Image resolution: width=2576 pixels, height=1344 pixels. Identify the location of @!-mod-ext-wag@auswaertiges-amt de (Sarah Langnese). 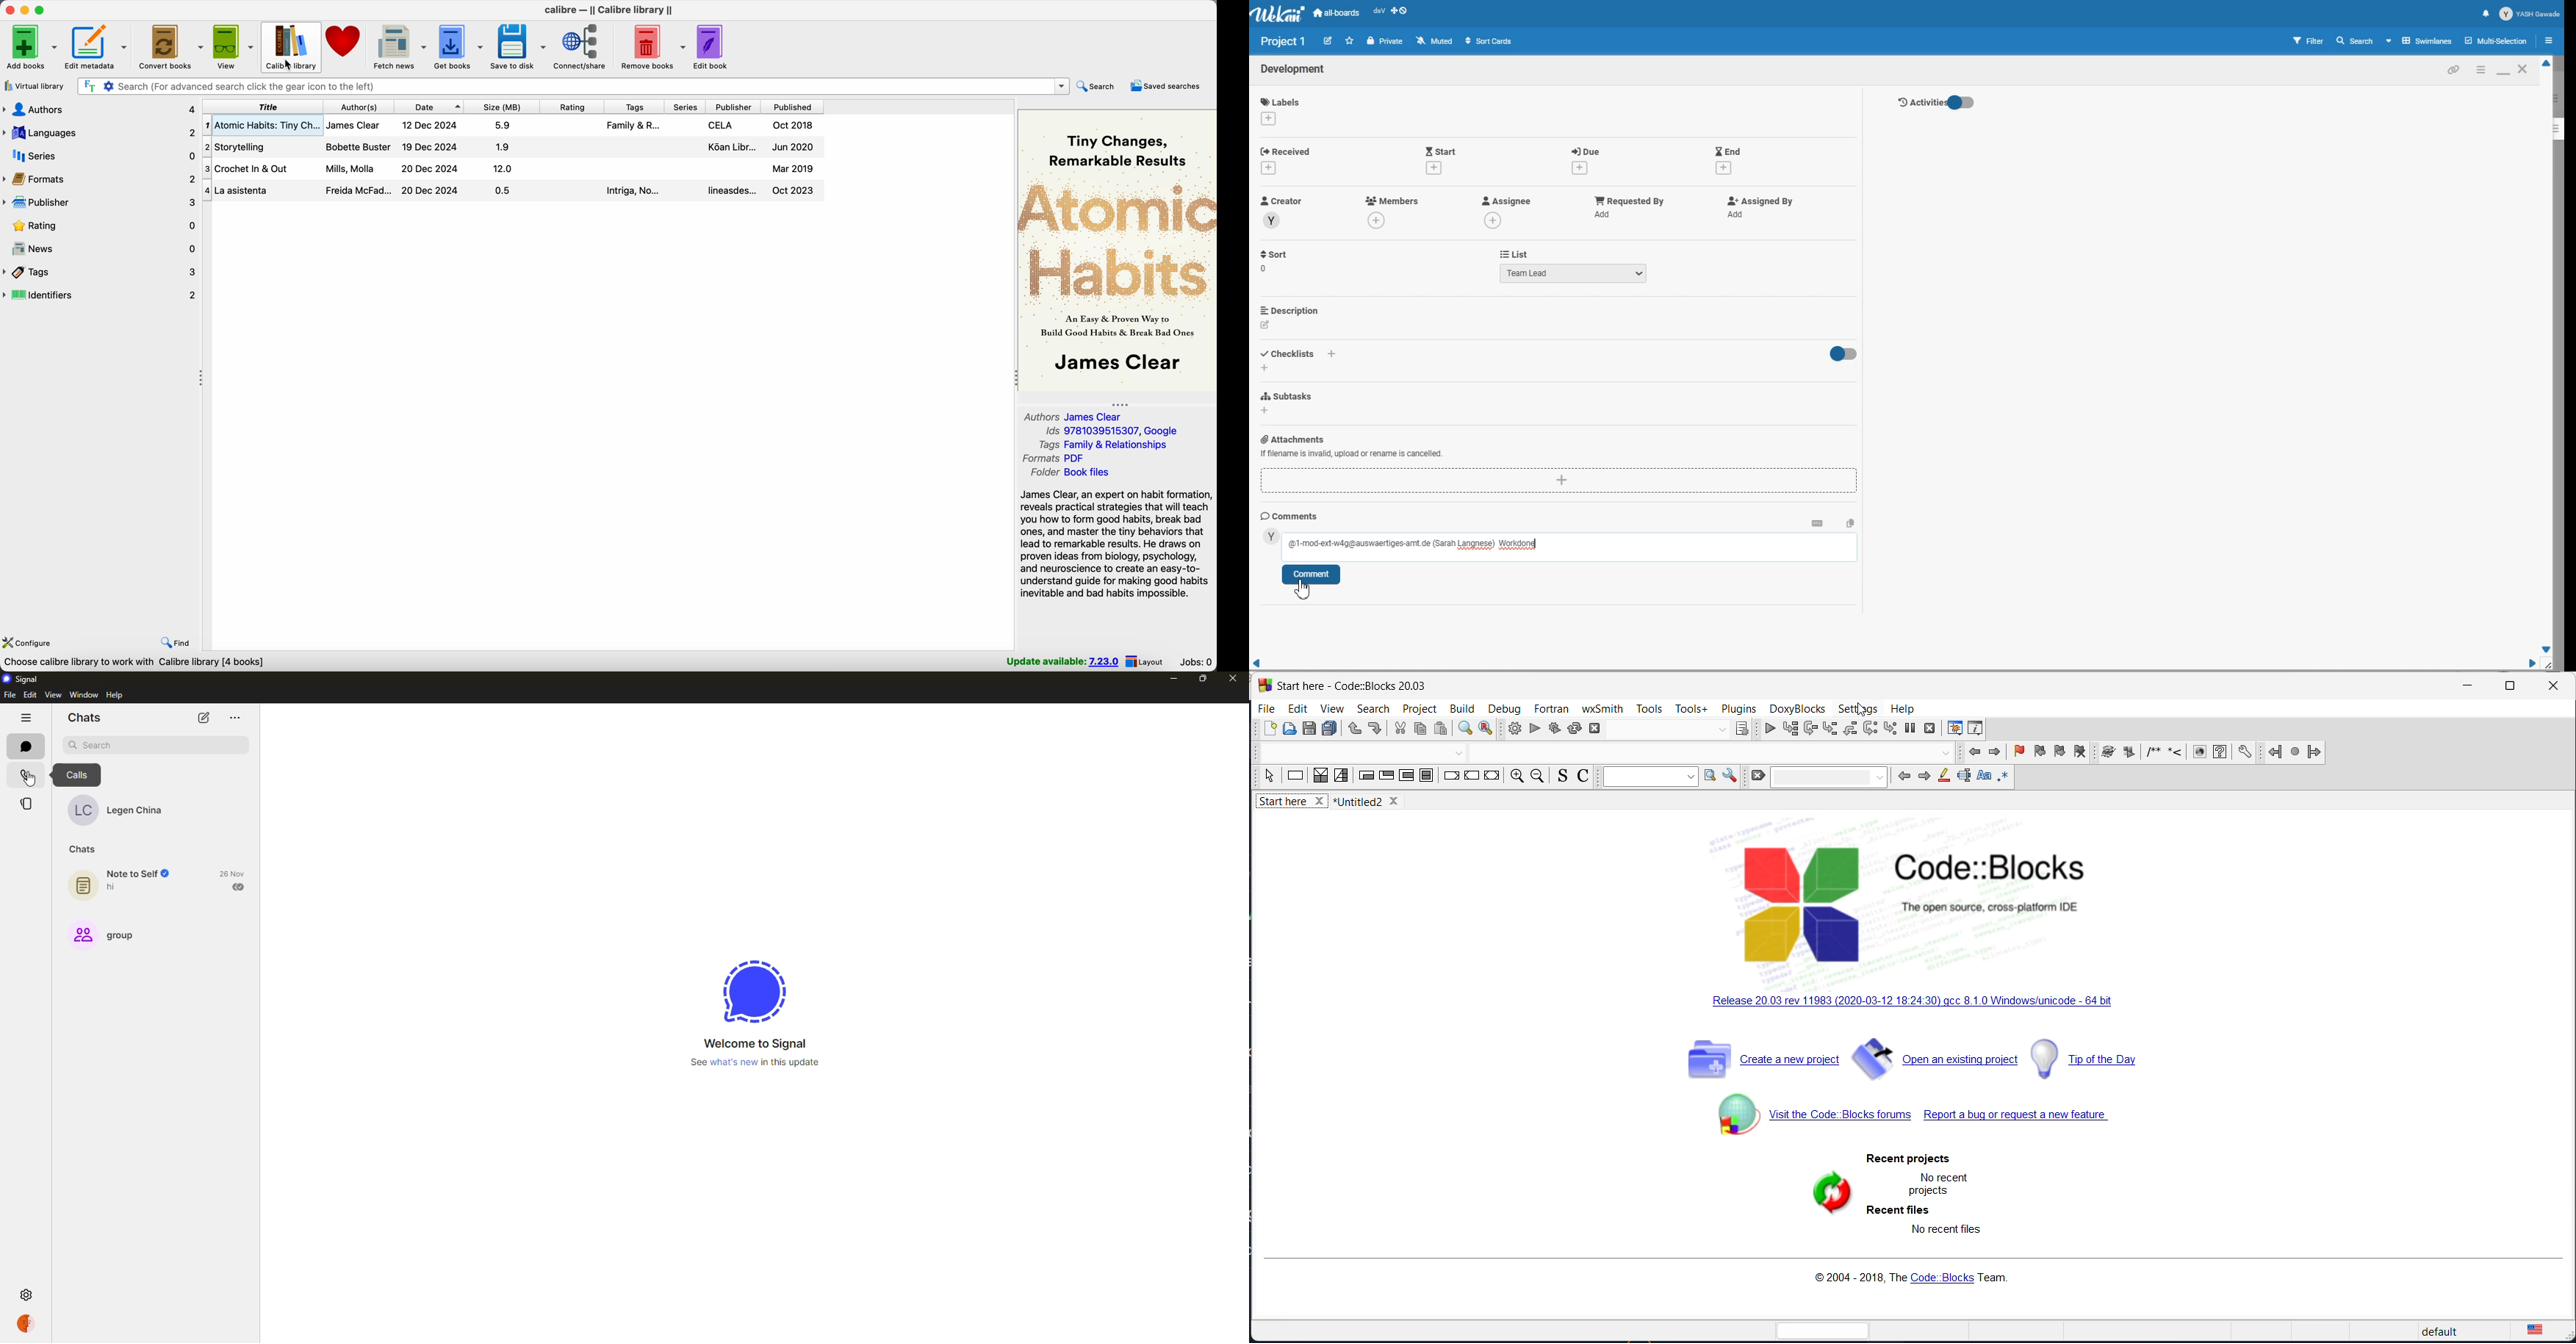
(1391, 544).